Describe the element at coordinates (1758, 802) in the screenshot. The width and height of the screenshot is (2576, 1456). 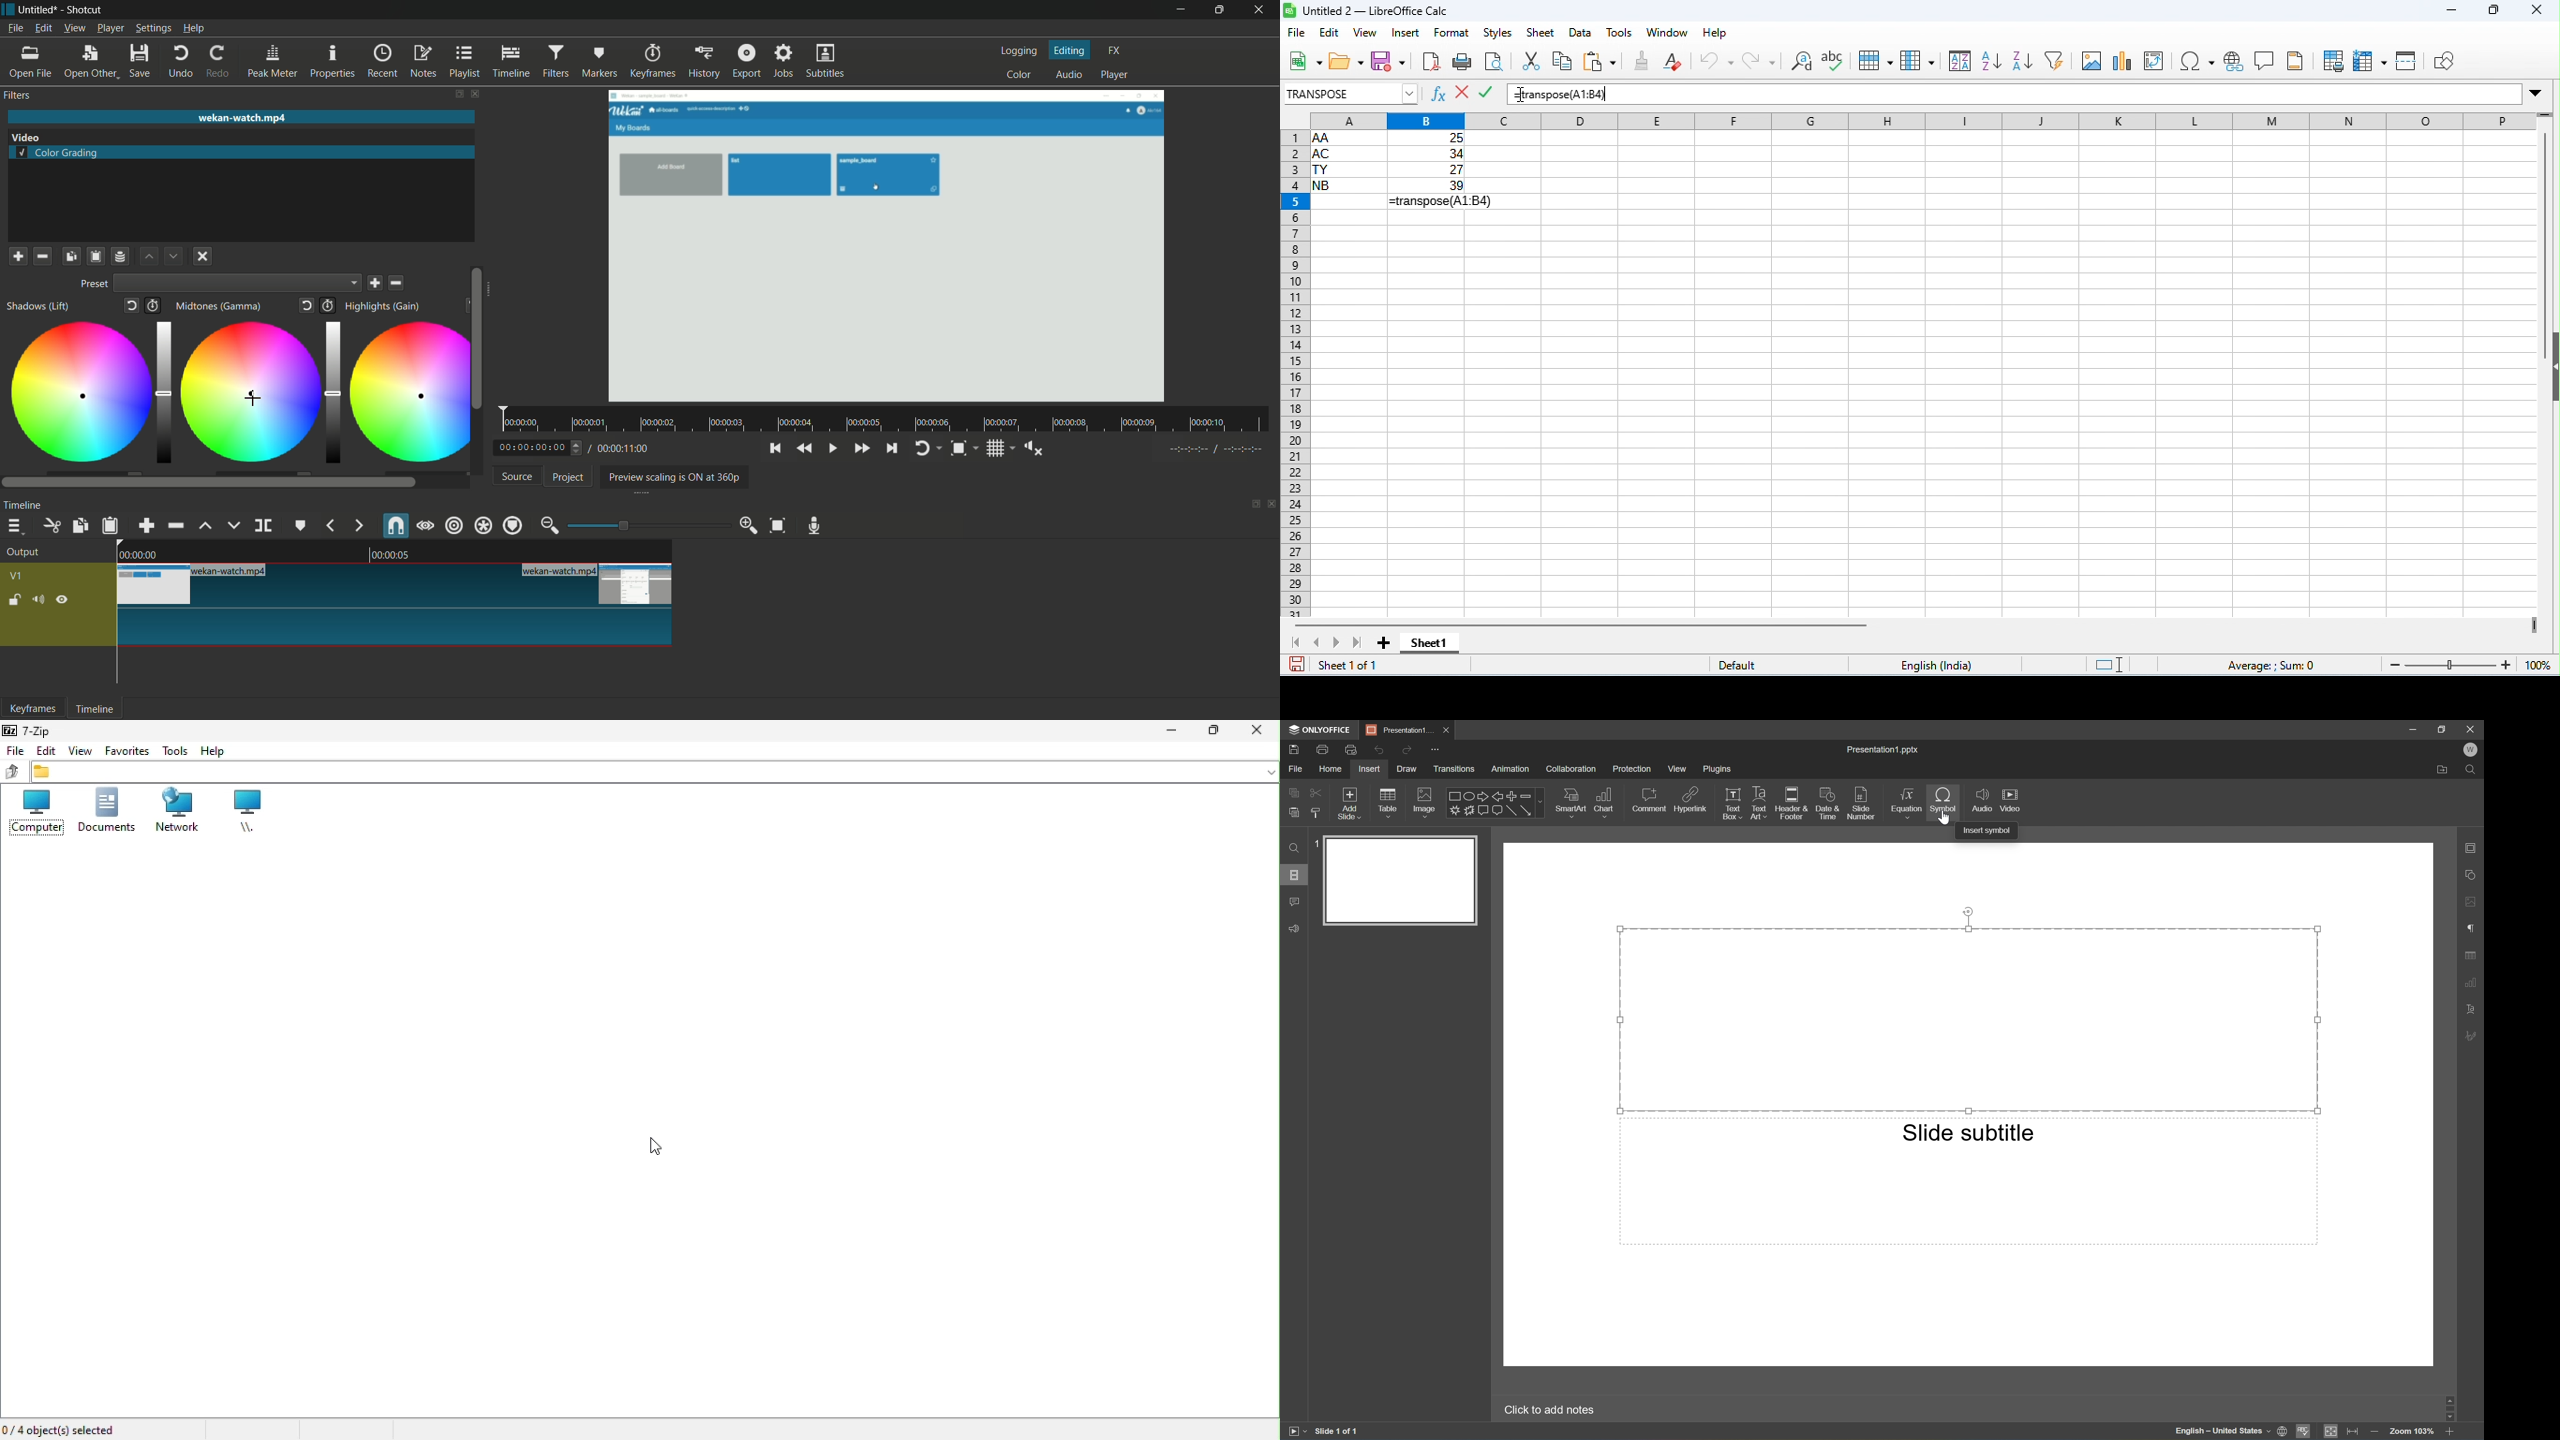
I see `Text Art` at that location.